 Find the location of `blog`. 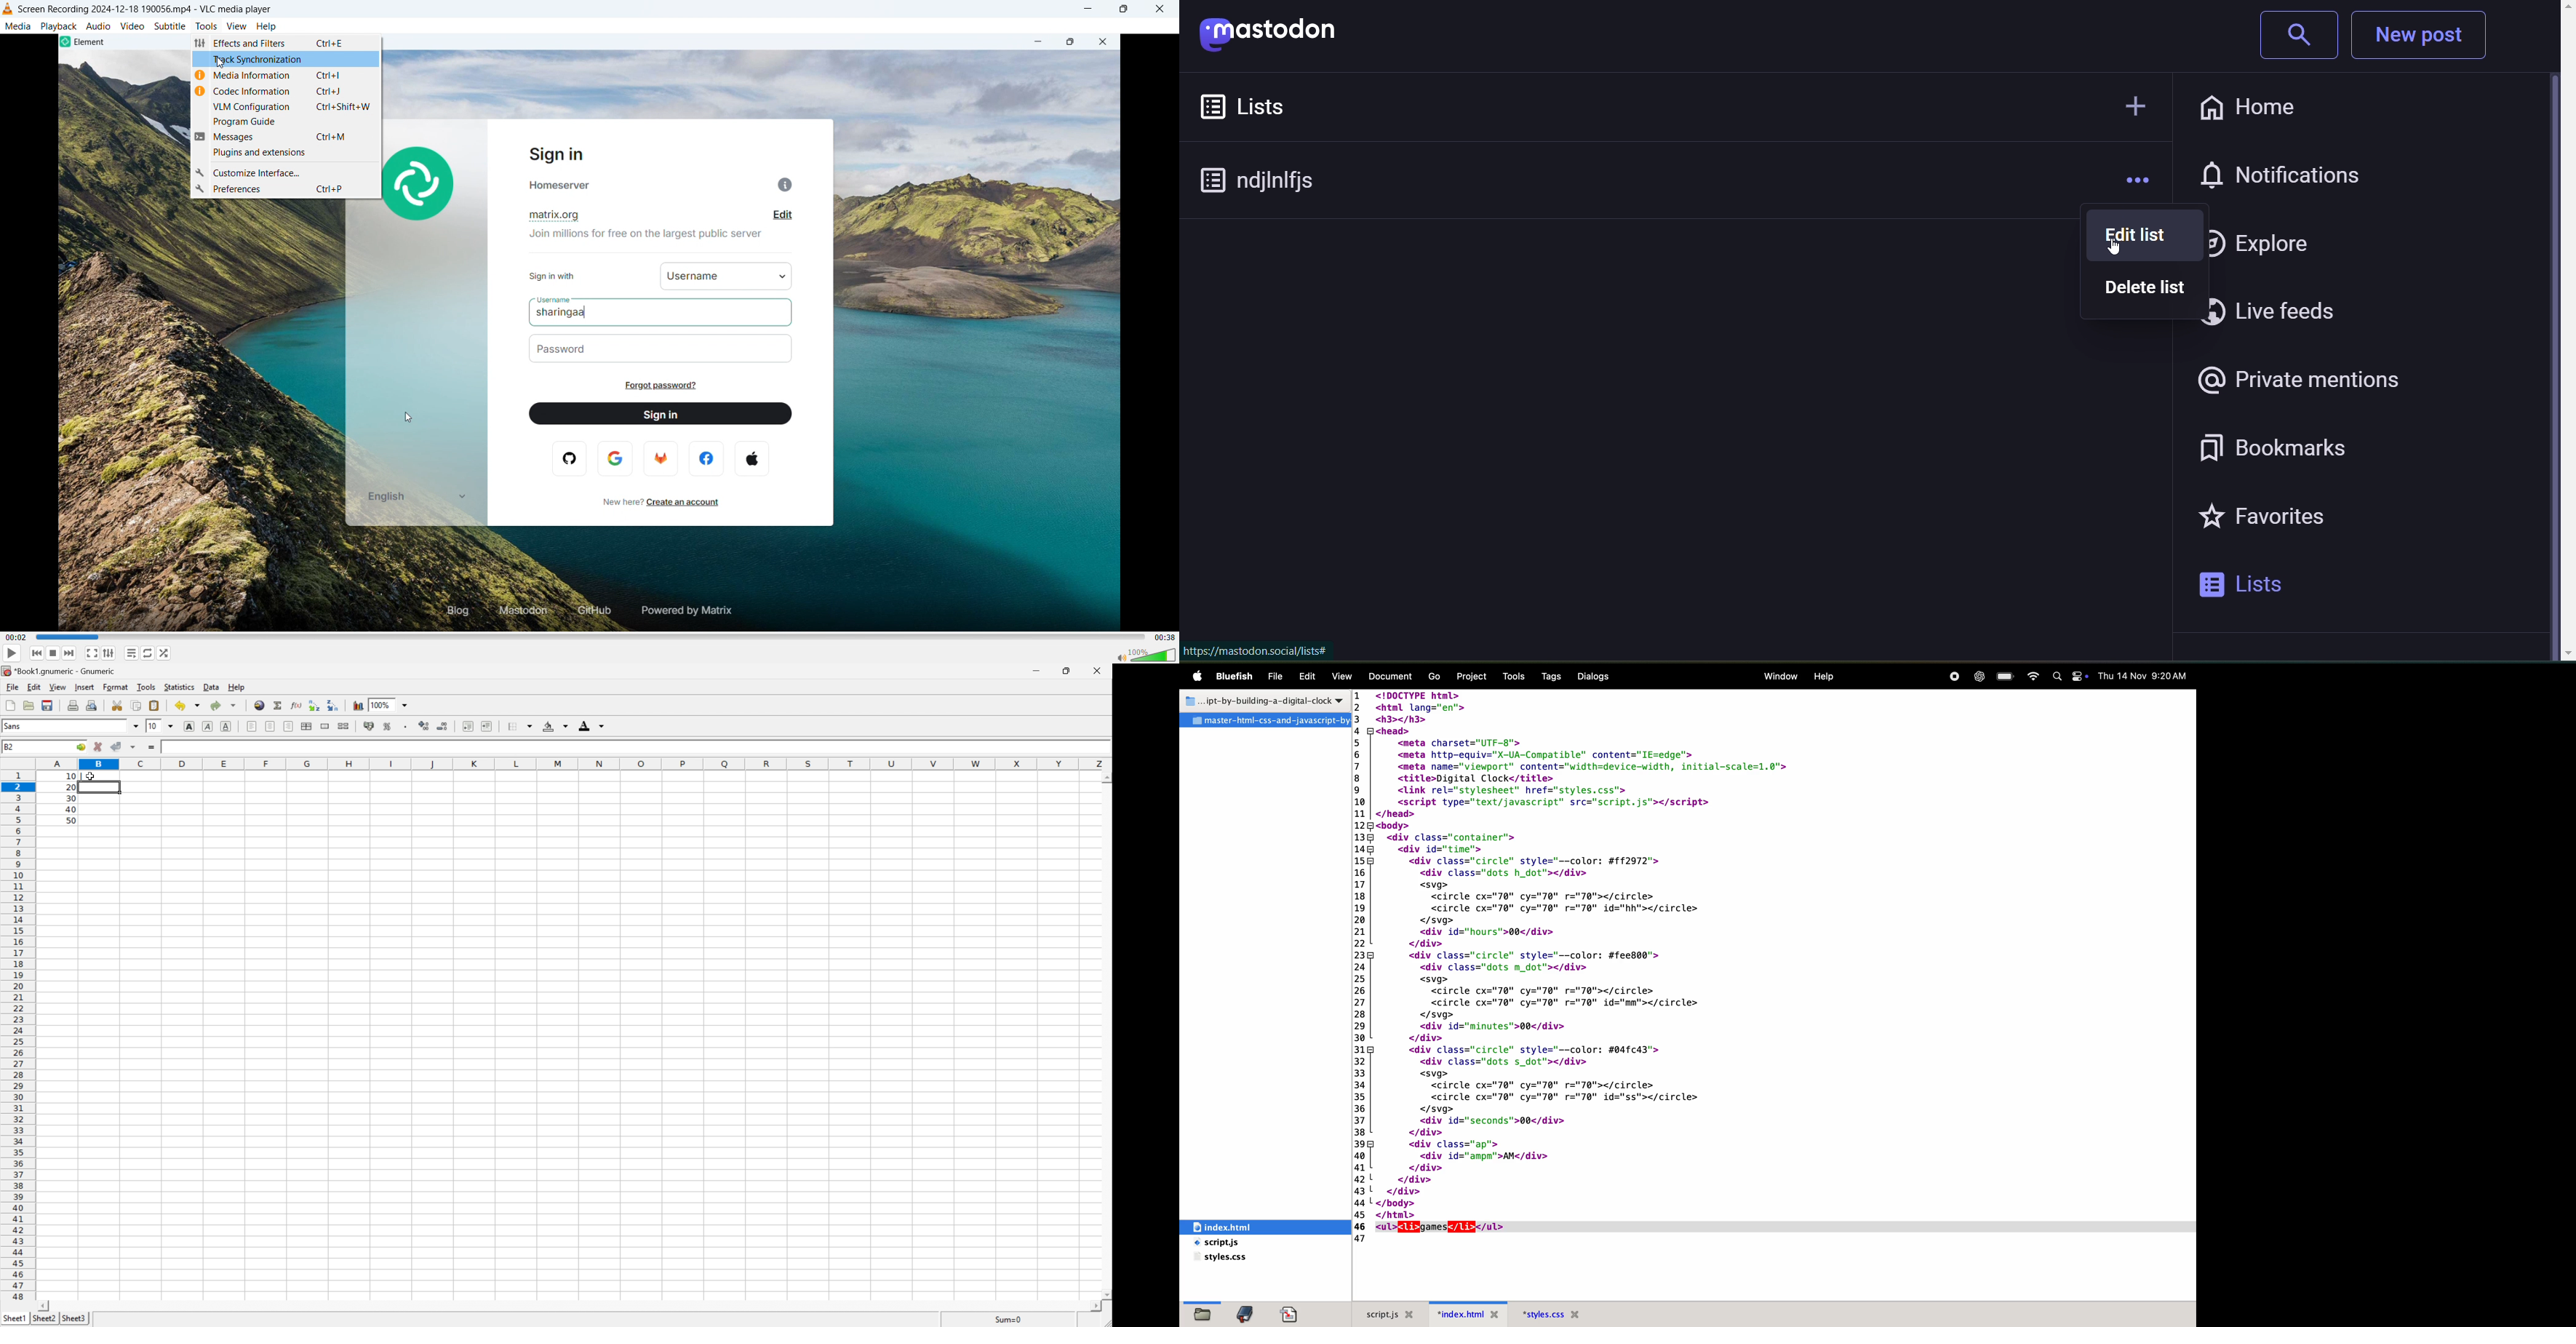

blog is located at coordinates (461, 614).